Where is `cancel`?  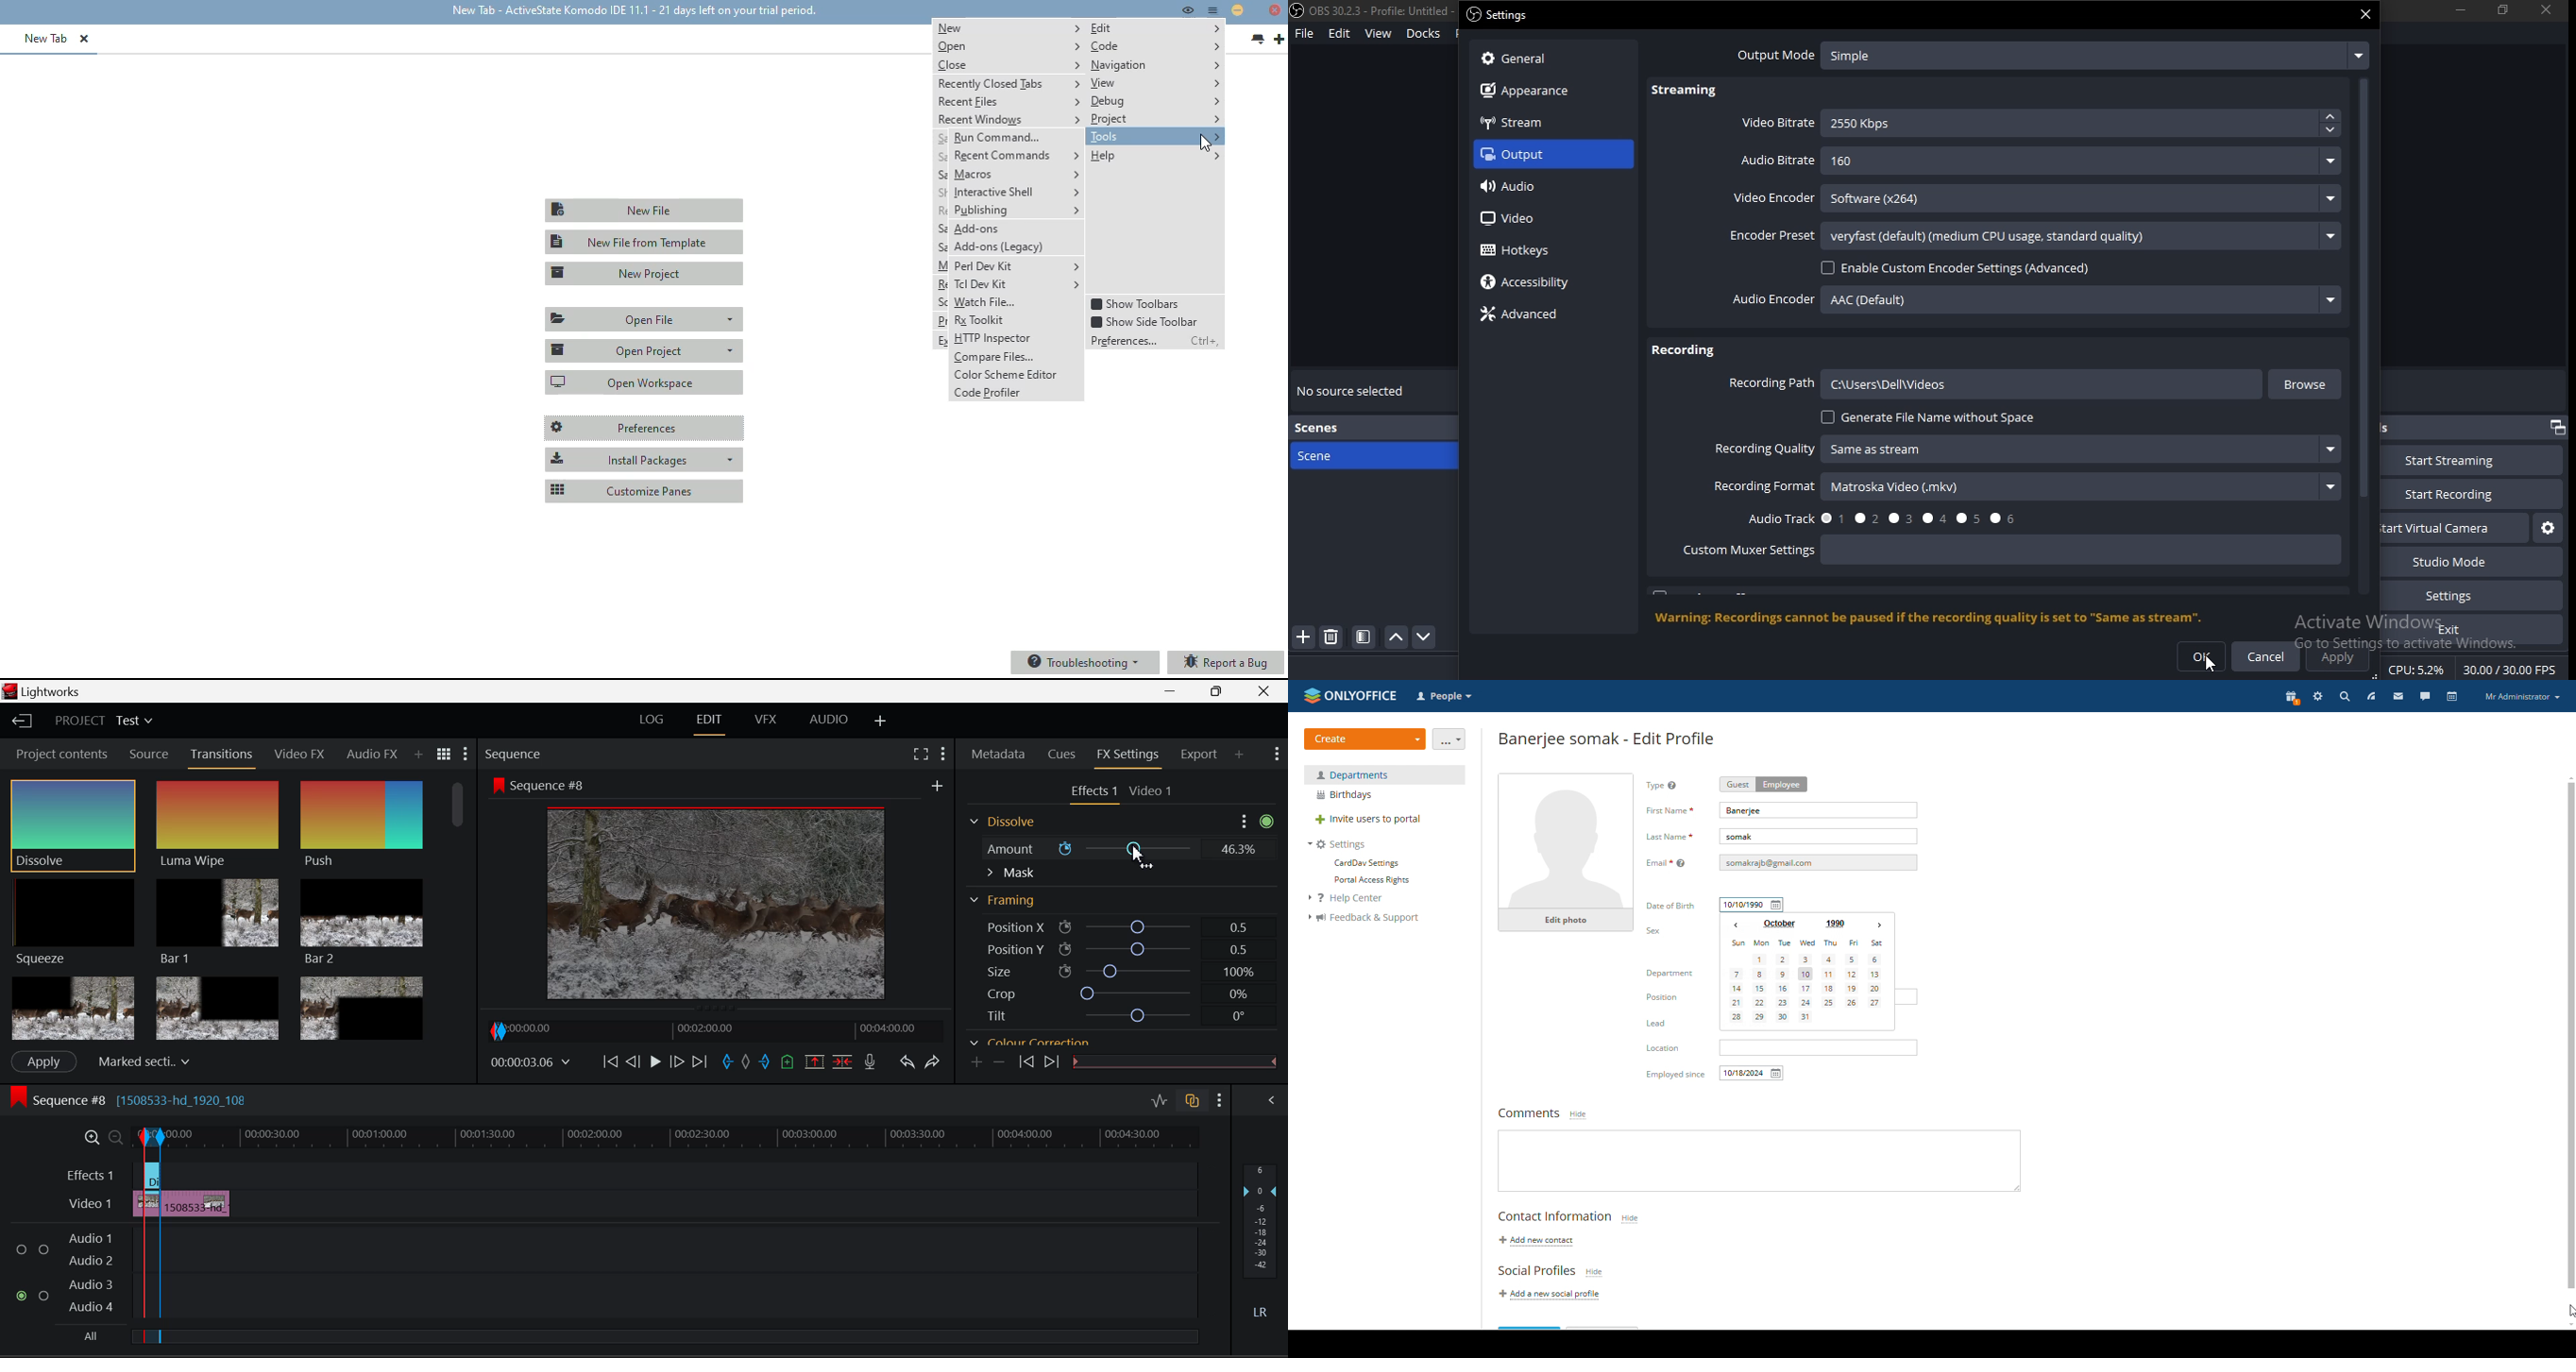
cancel is located at coordinates (2266, 656).